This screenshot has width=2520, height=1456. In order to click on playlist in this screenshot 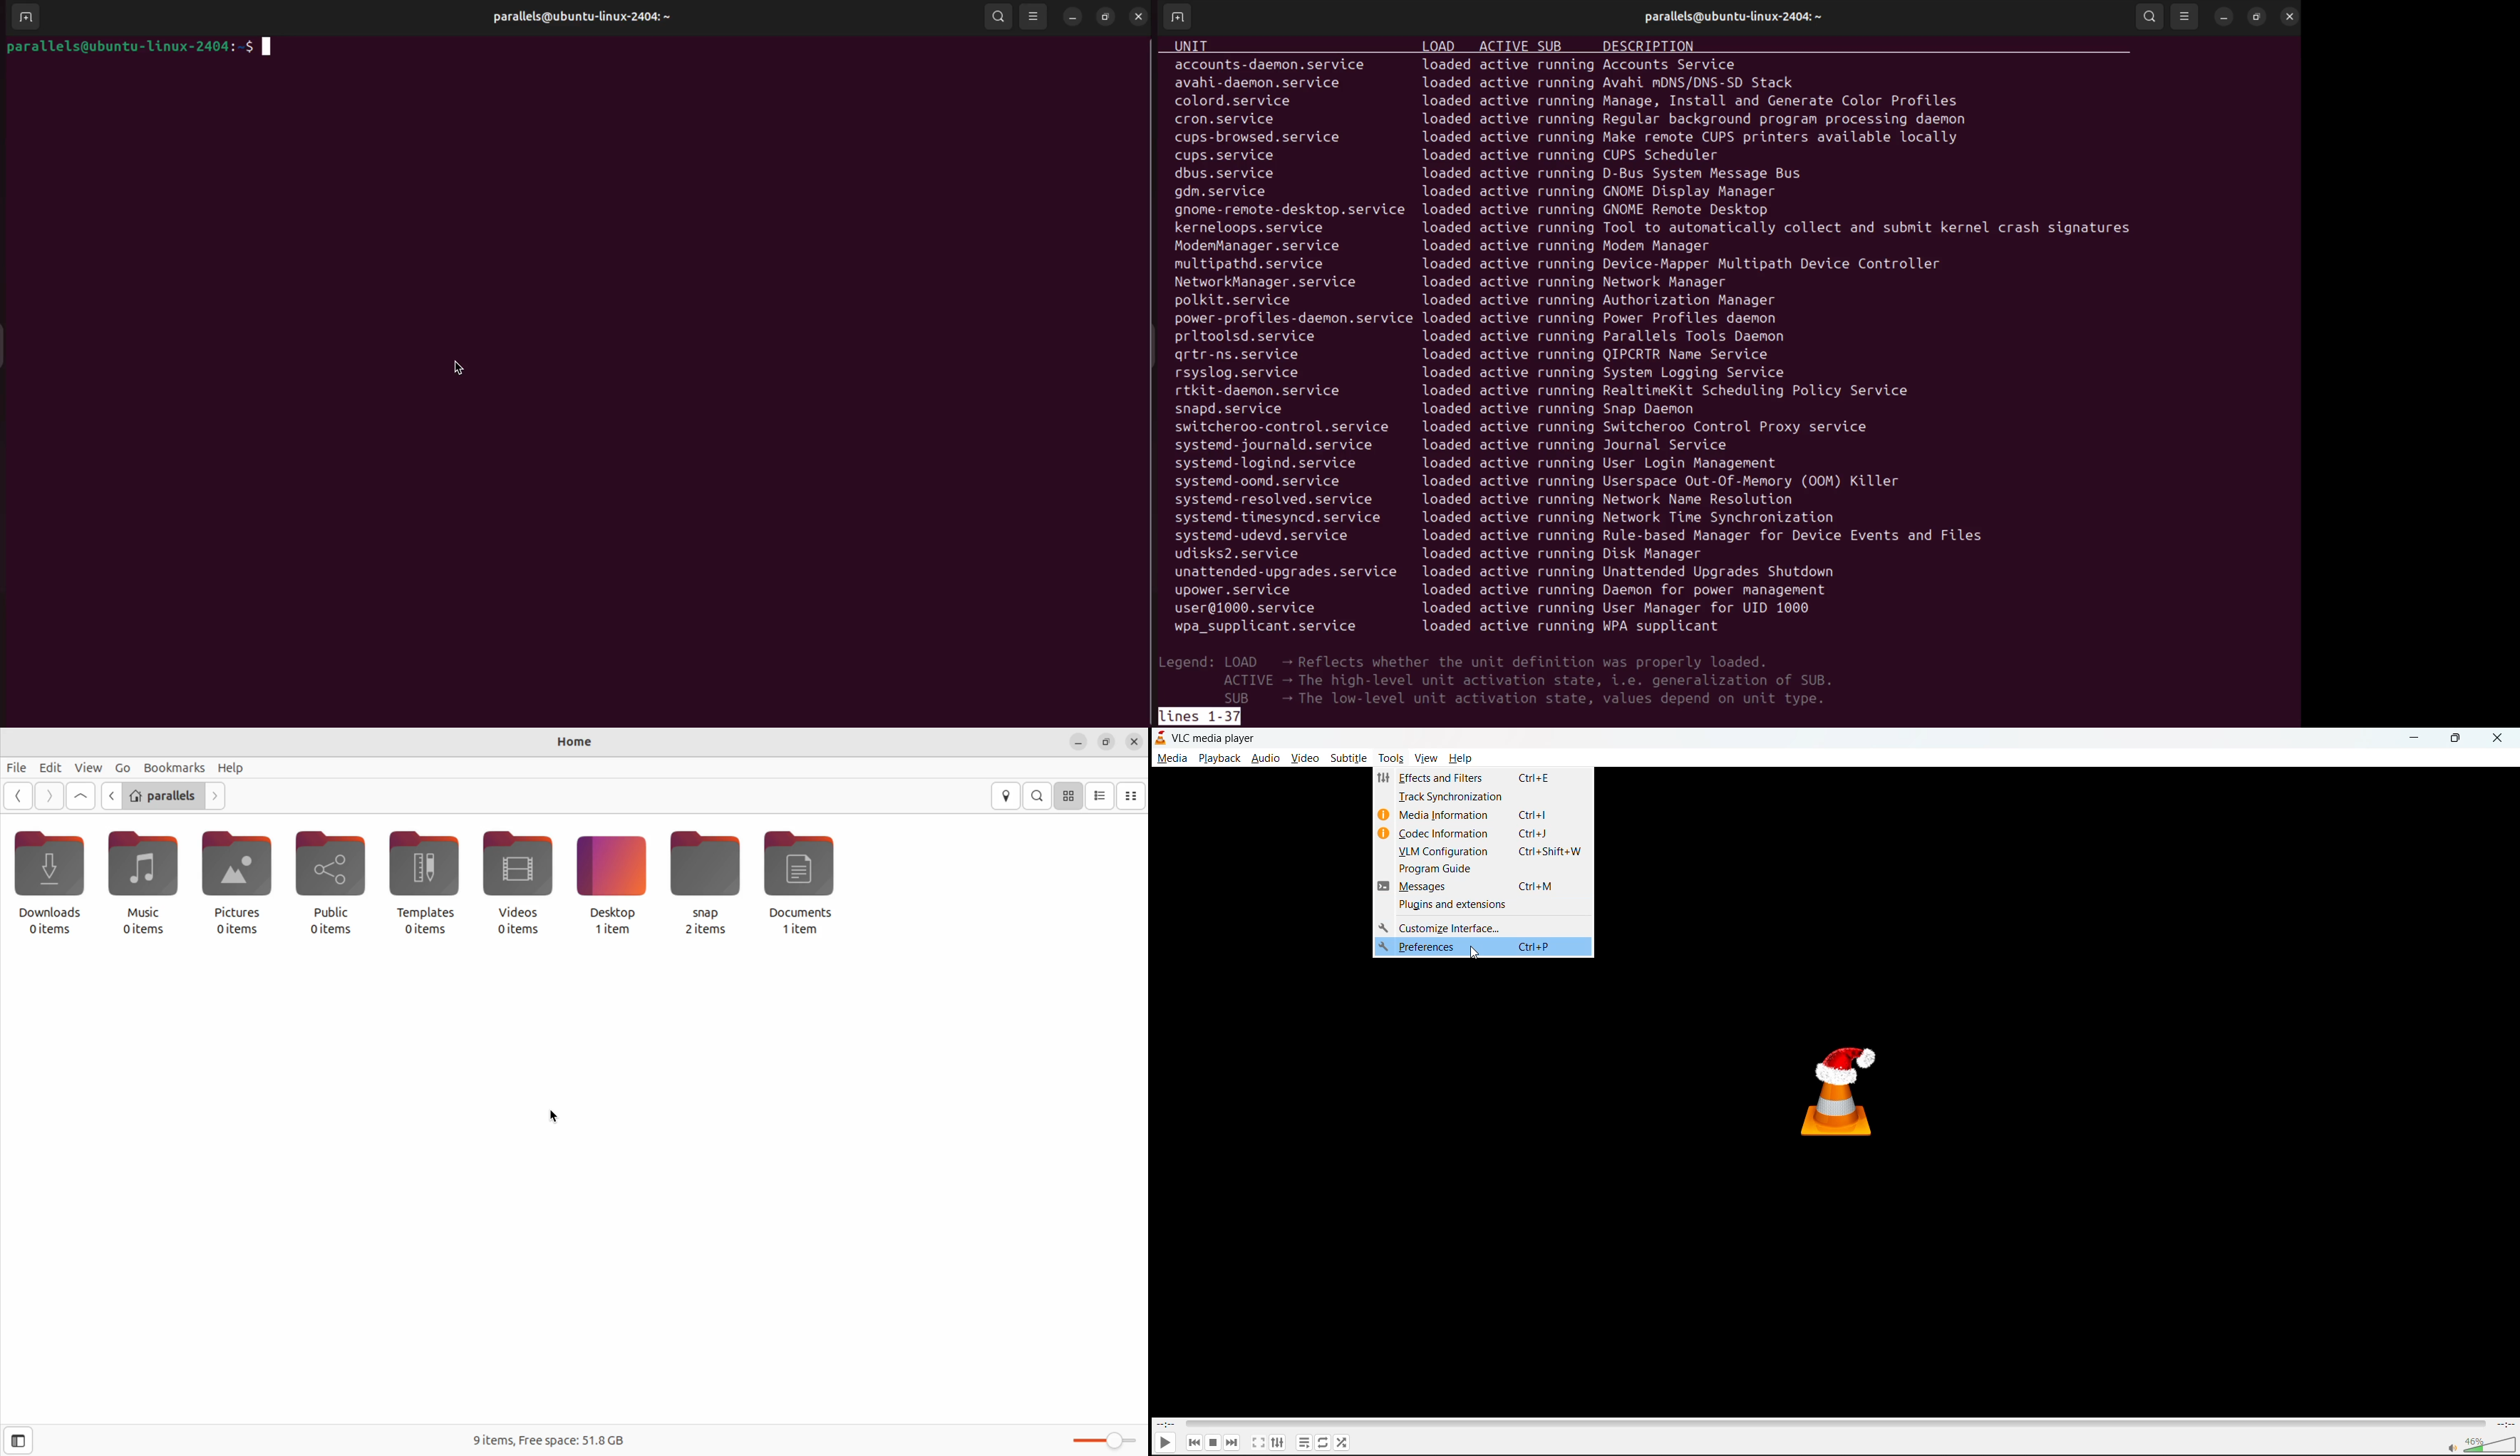, I will do `click(1303, 1442)`.